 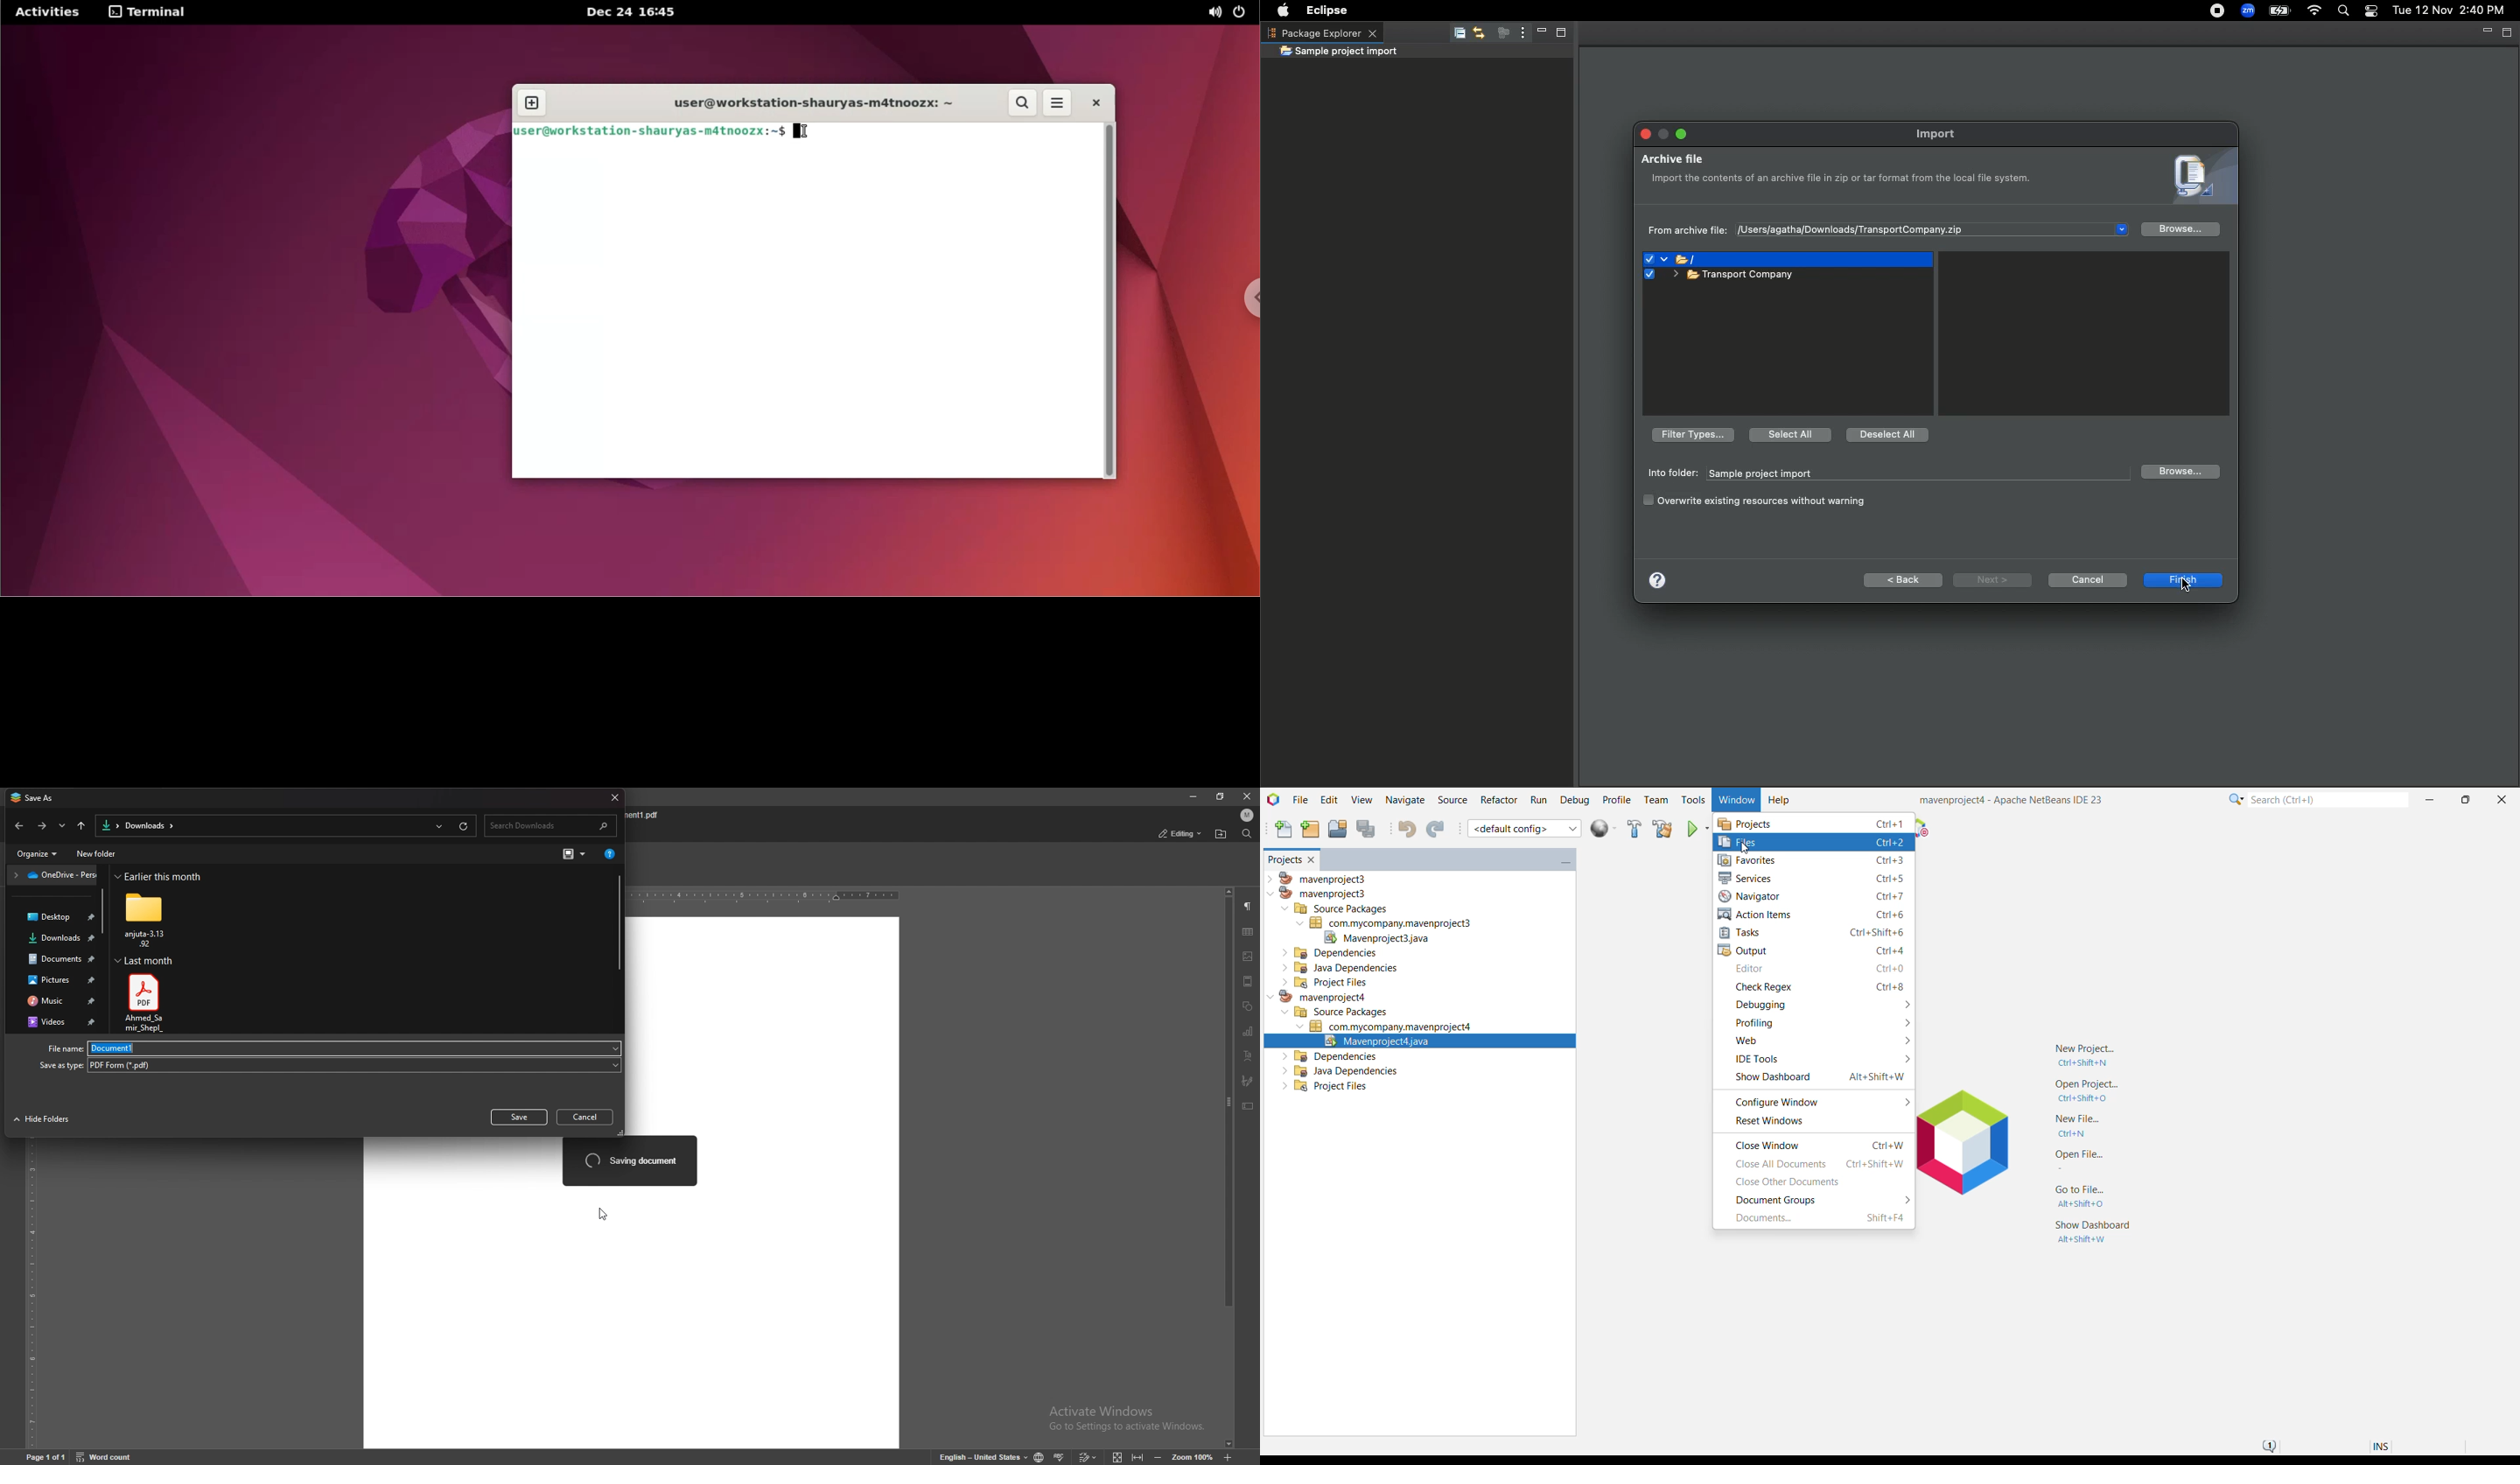 I want to click on Cancel, so click(x=2087, y=579).